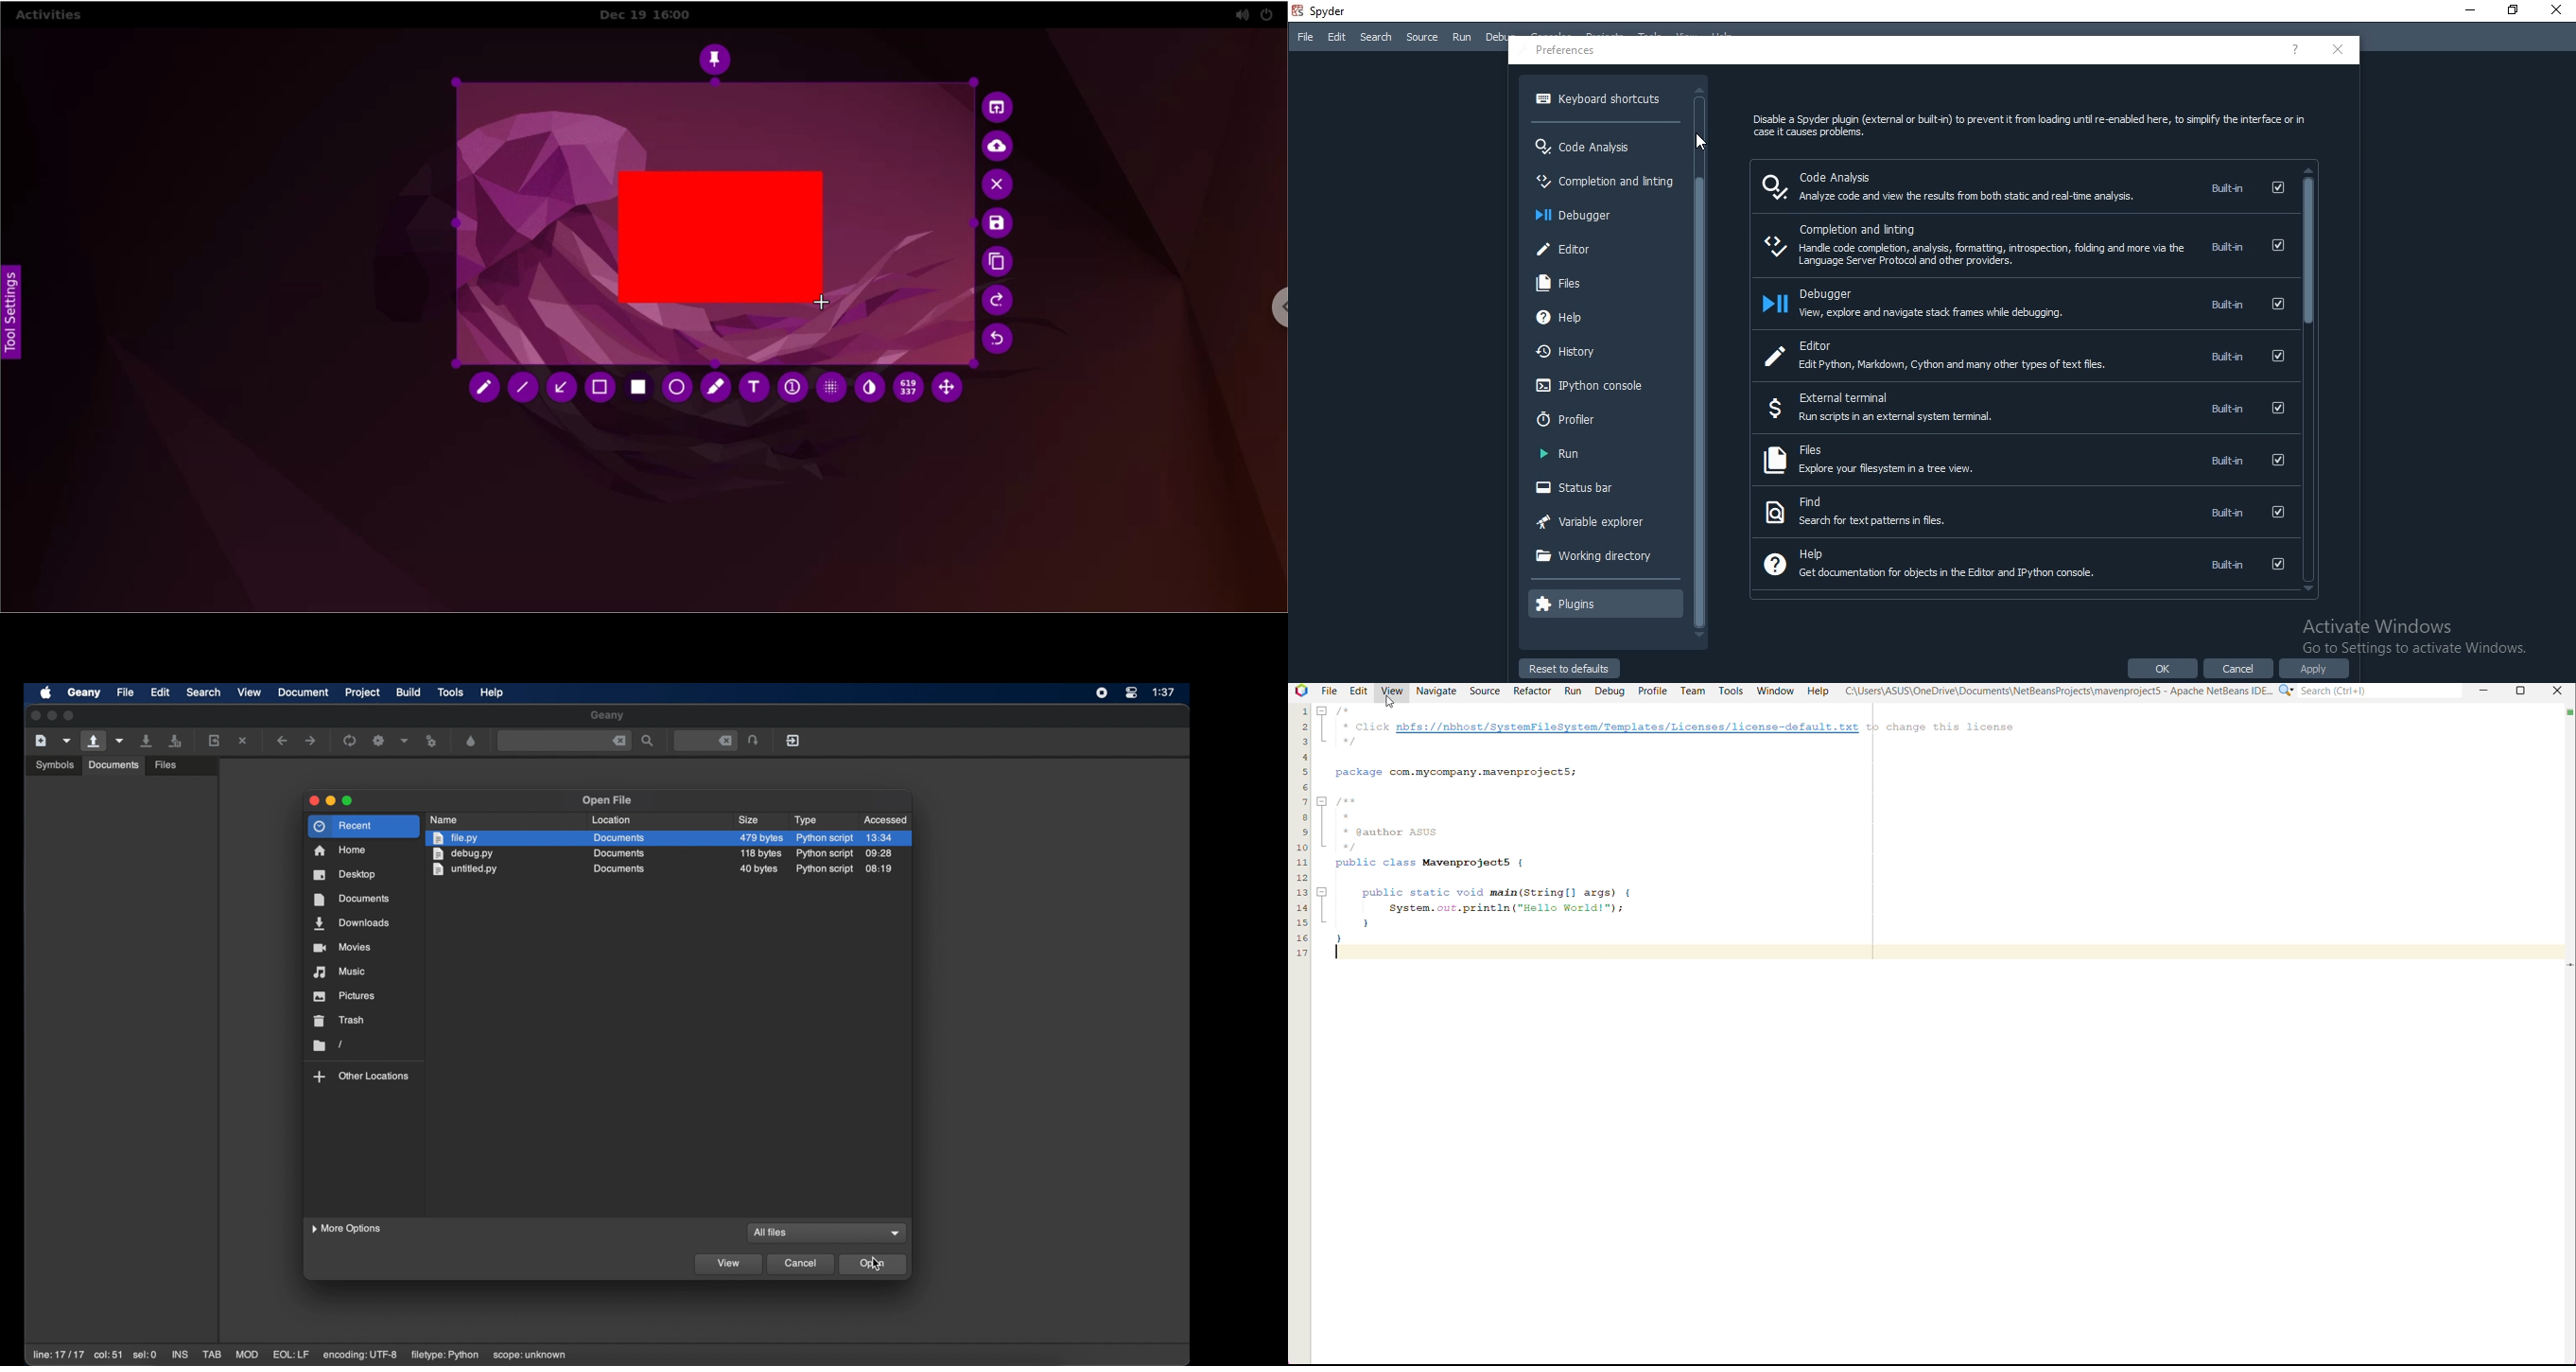 The height and width of the screenshot is (1372, 2576). Describe the element at coordinates (451, 693) in the screenshot. I see `tools` at that location.